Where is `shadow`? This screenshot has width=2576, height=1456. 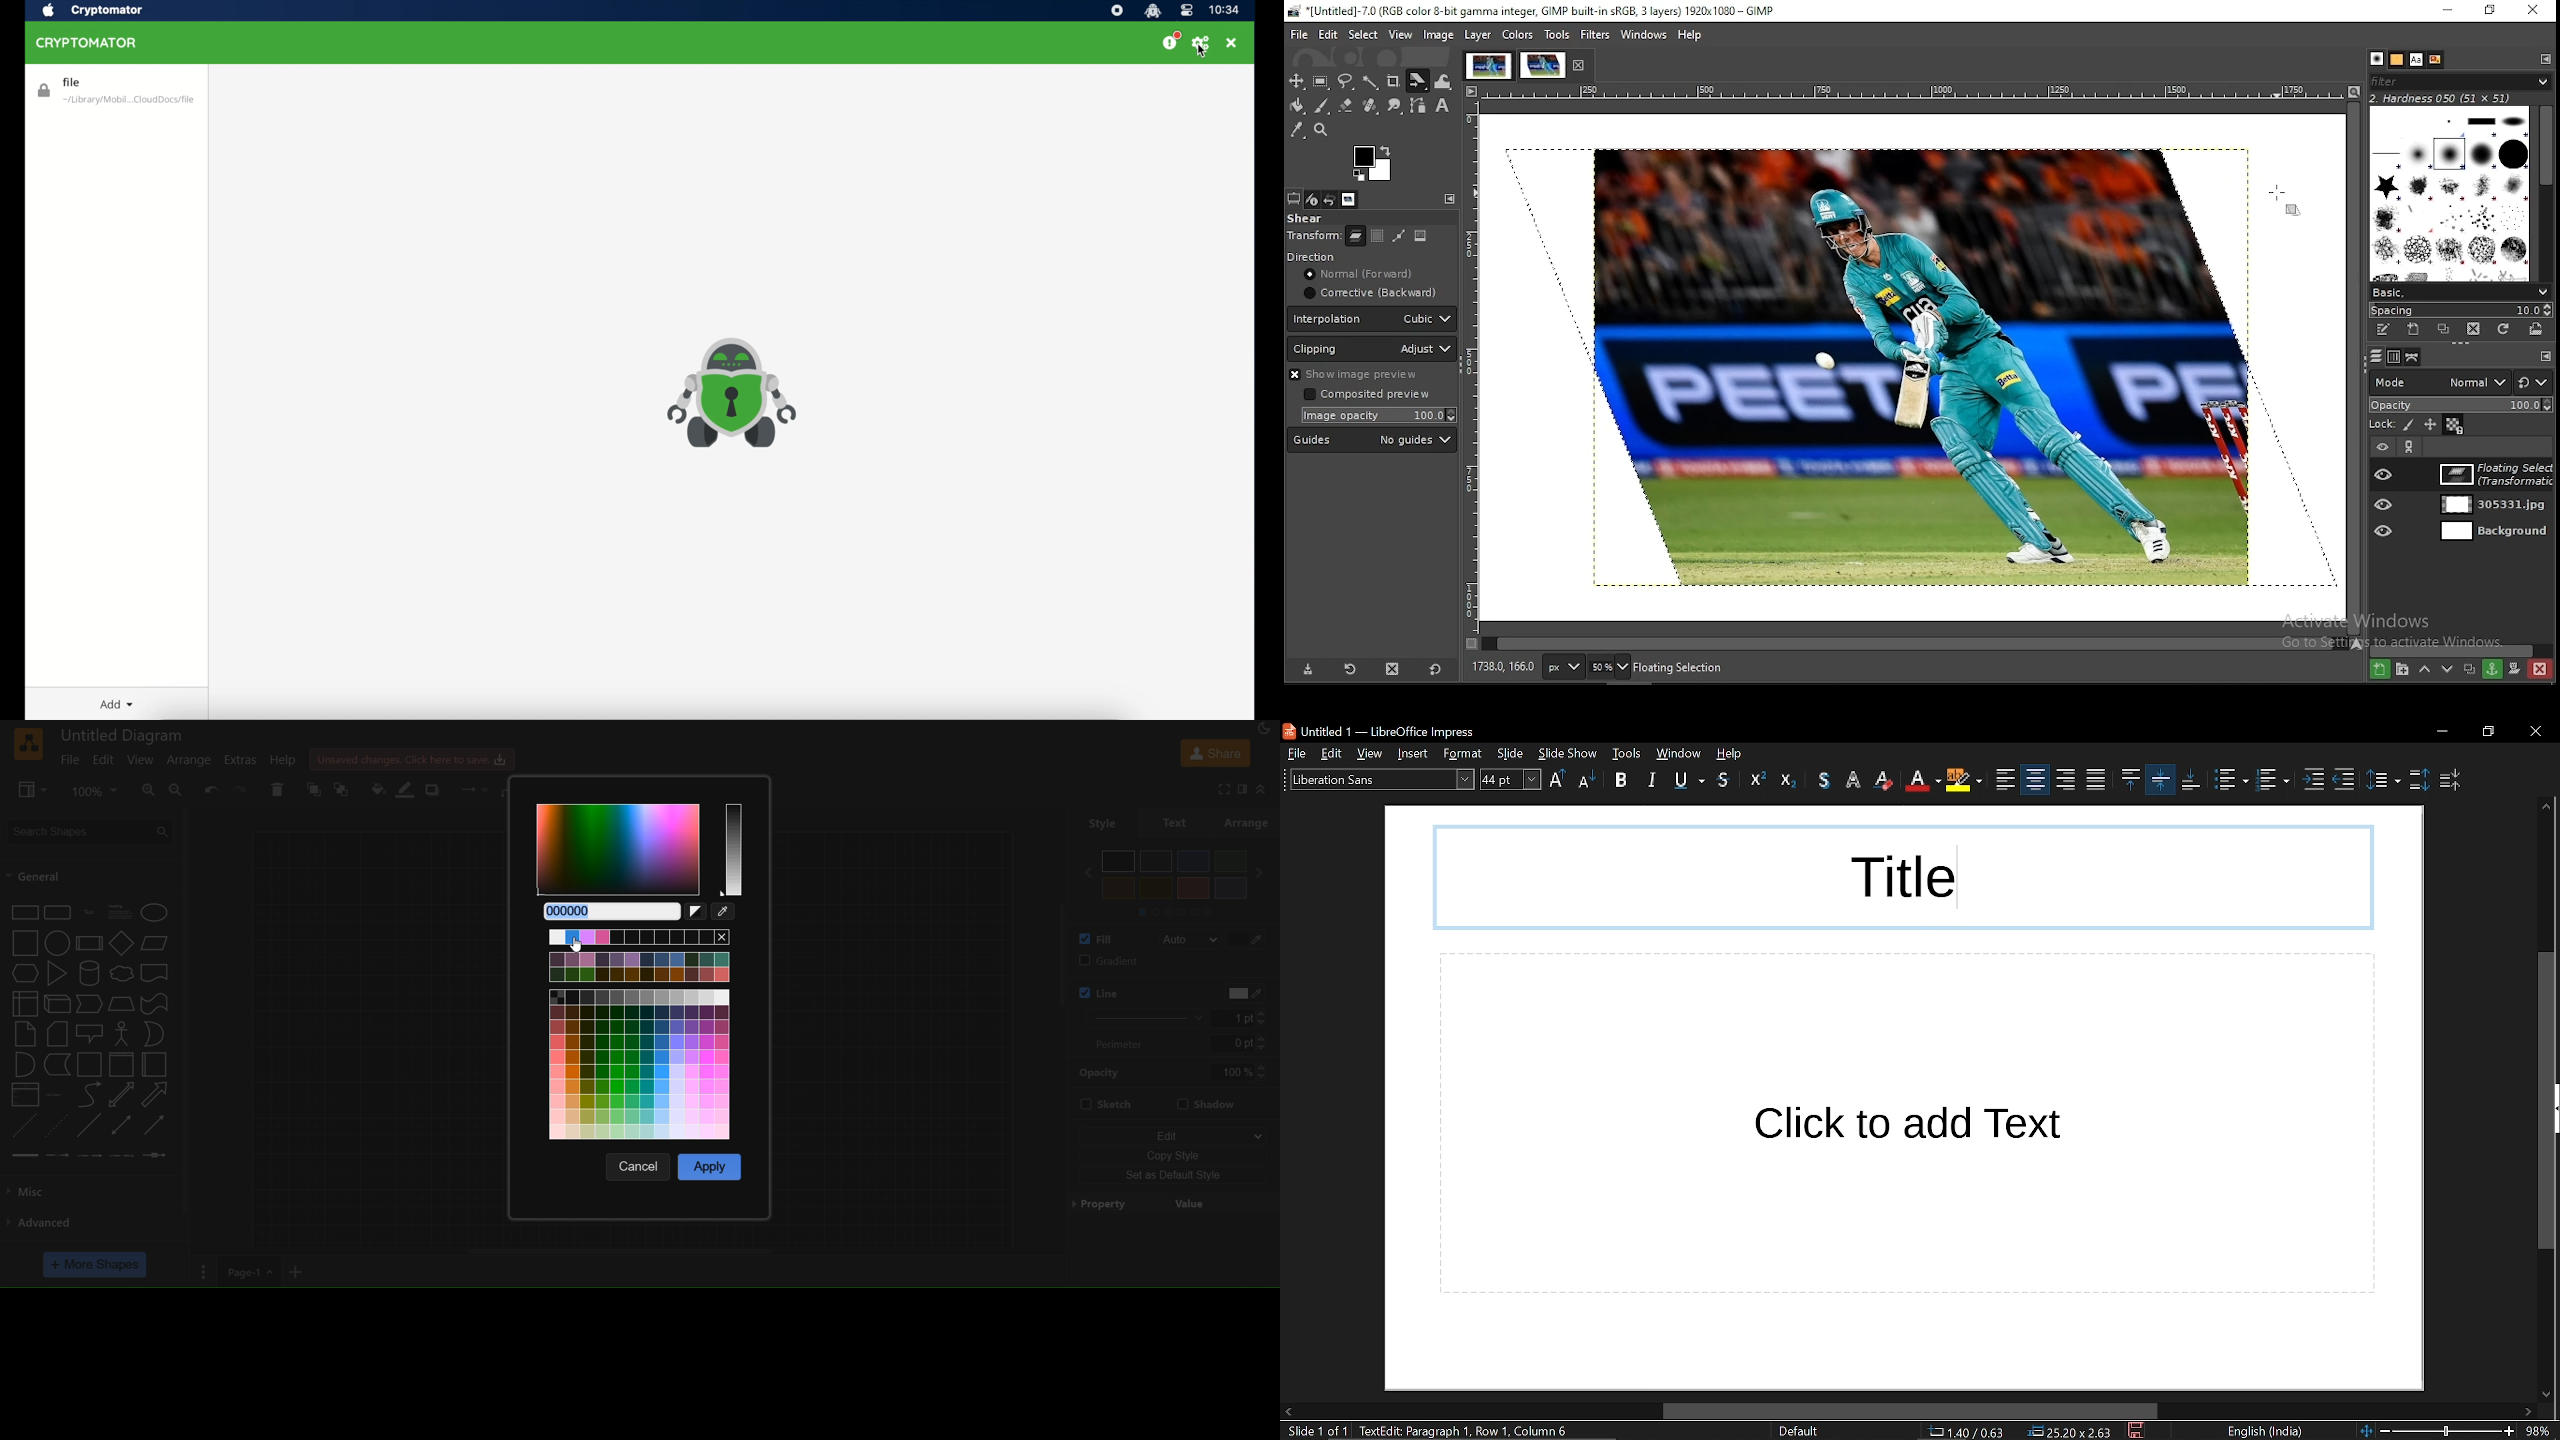
shadow is located at coordinates (436, 789).